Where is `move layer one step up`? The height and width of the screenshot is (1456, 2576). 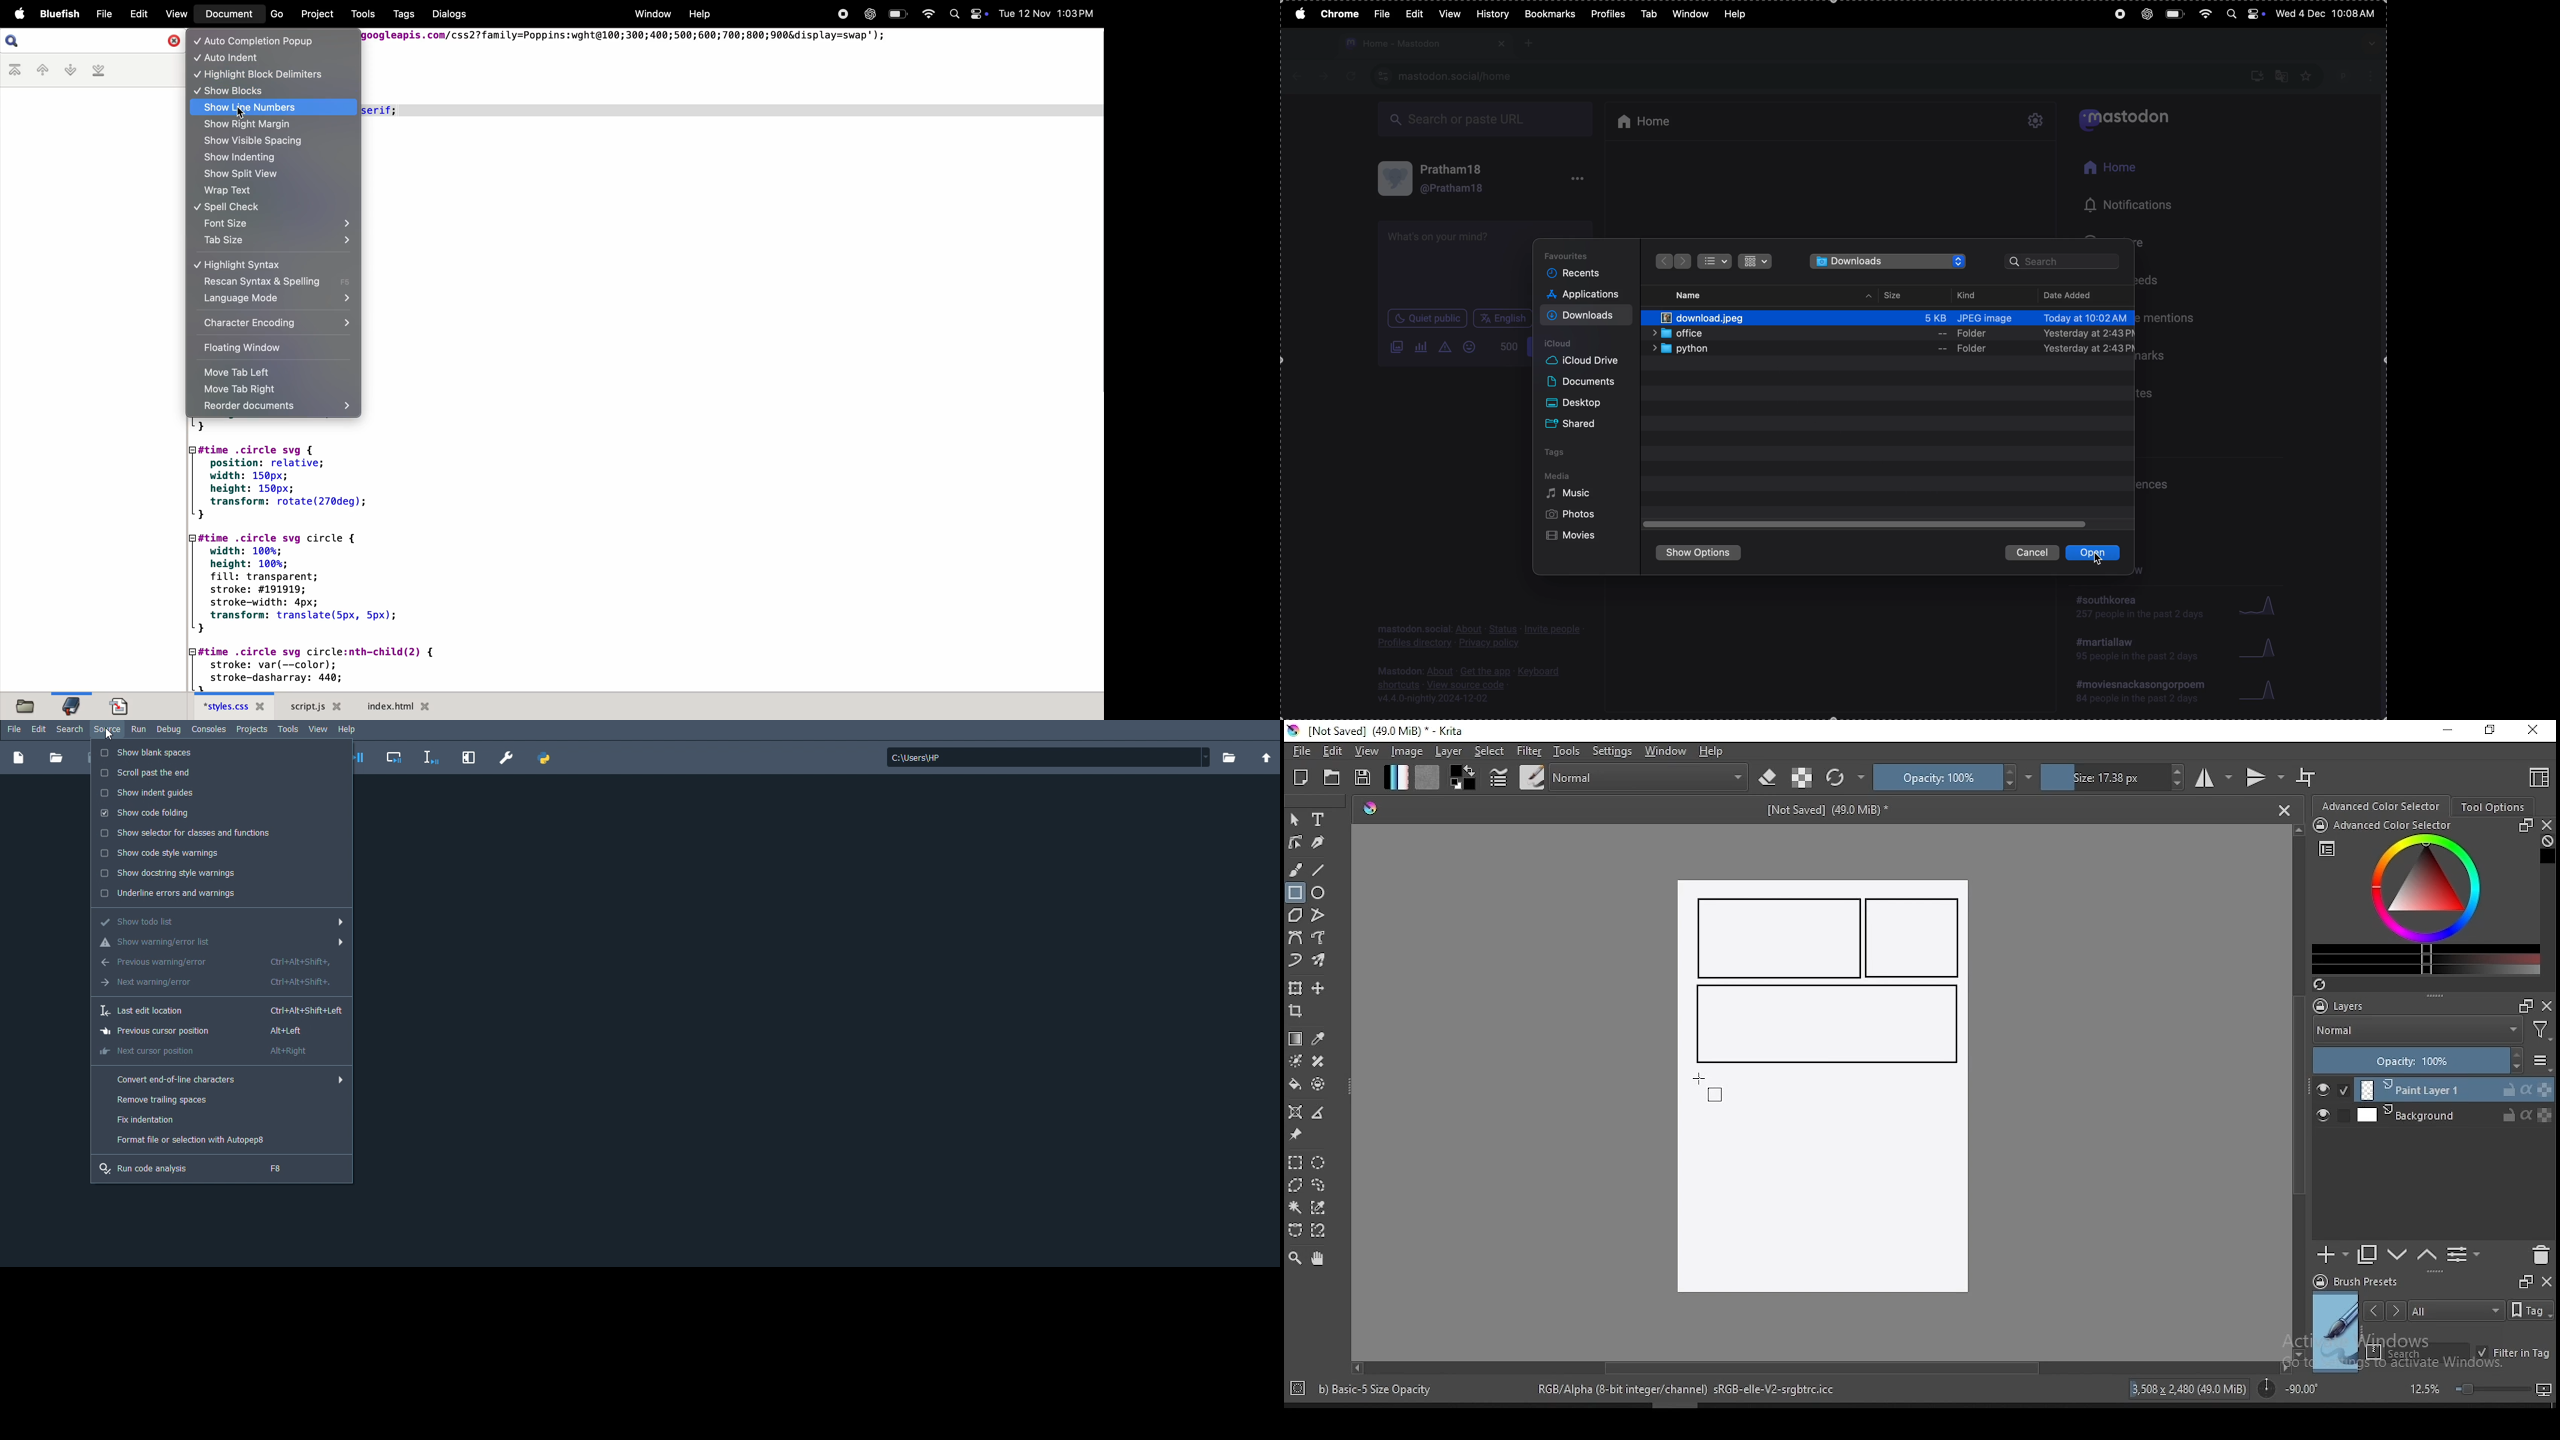
move layer one step up is located at coordinates (2398, 1257).